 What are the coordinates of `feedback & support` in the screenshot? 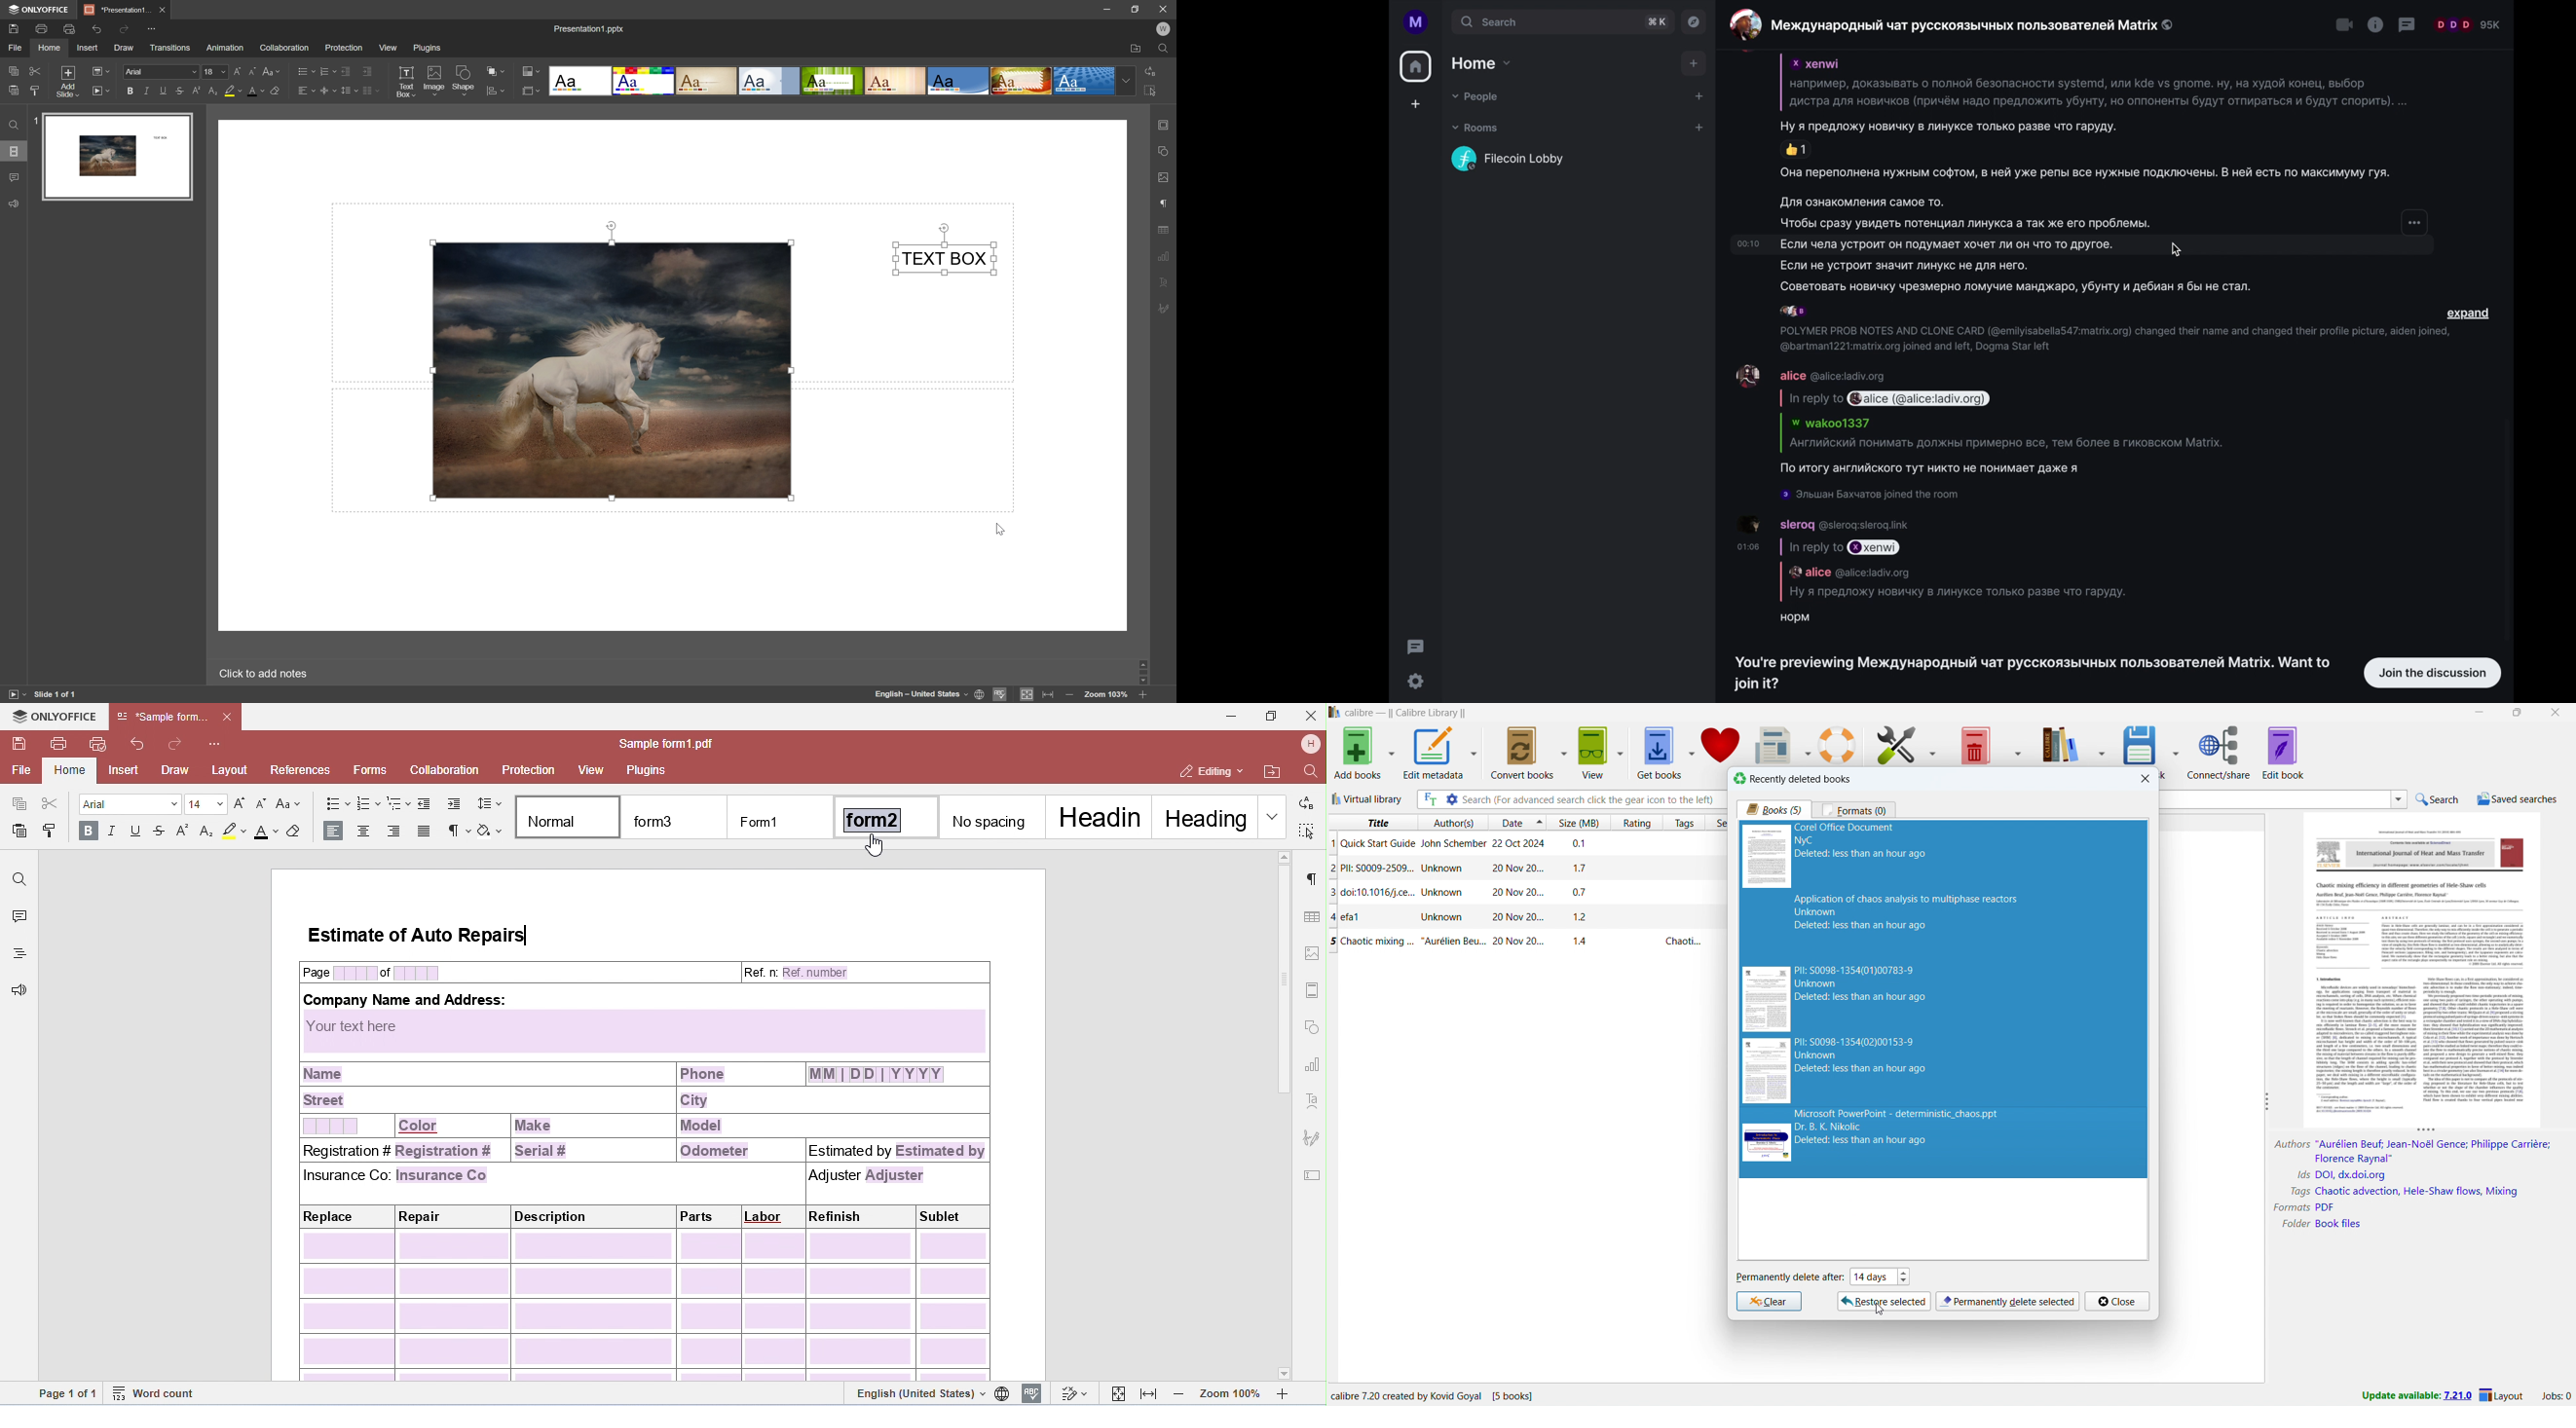 It's located at (13, 205).